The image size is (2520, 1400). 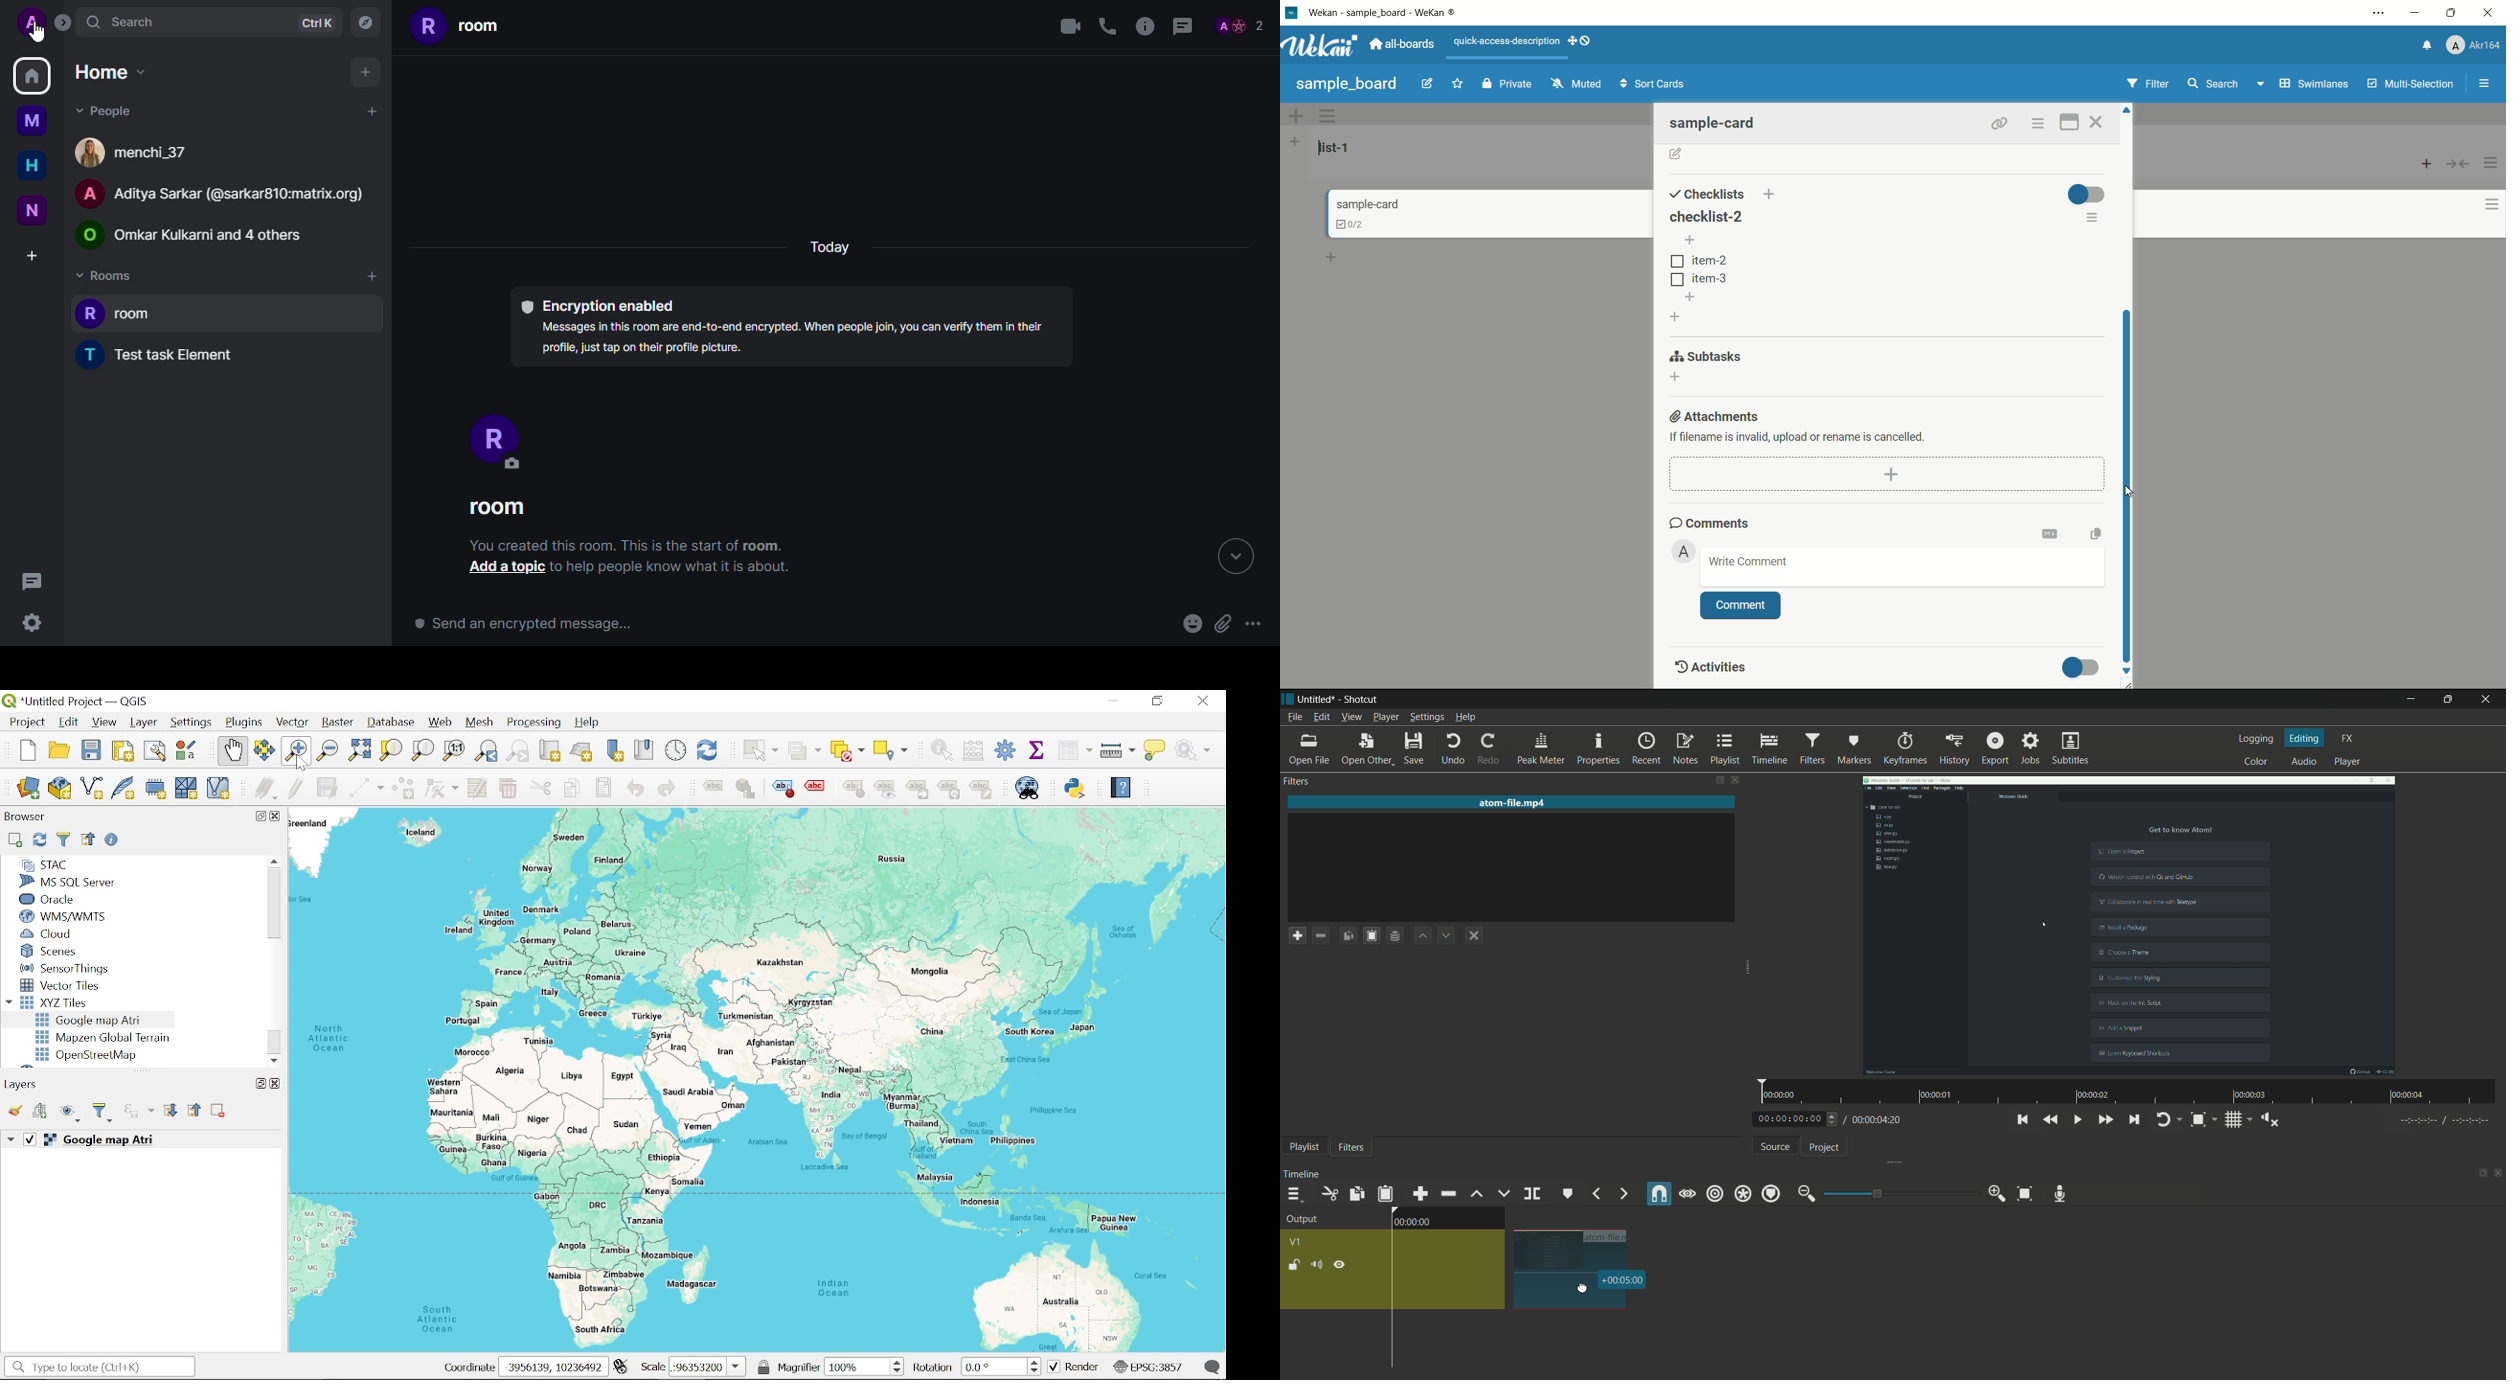 I want to click on timeline, so click(x=1305, y=1172).